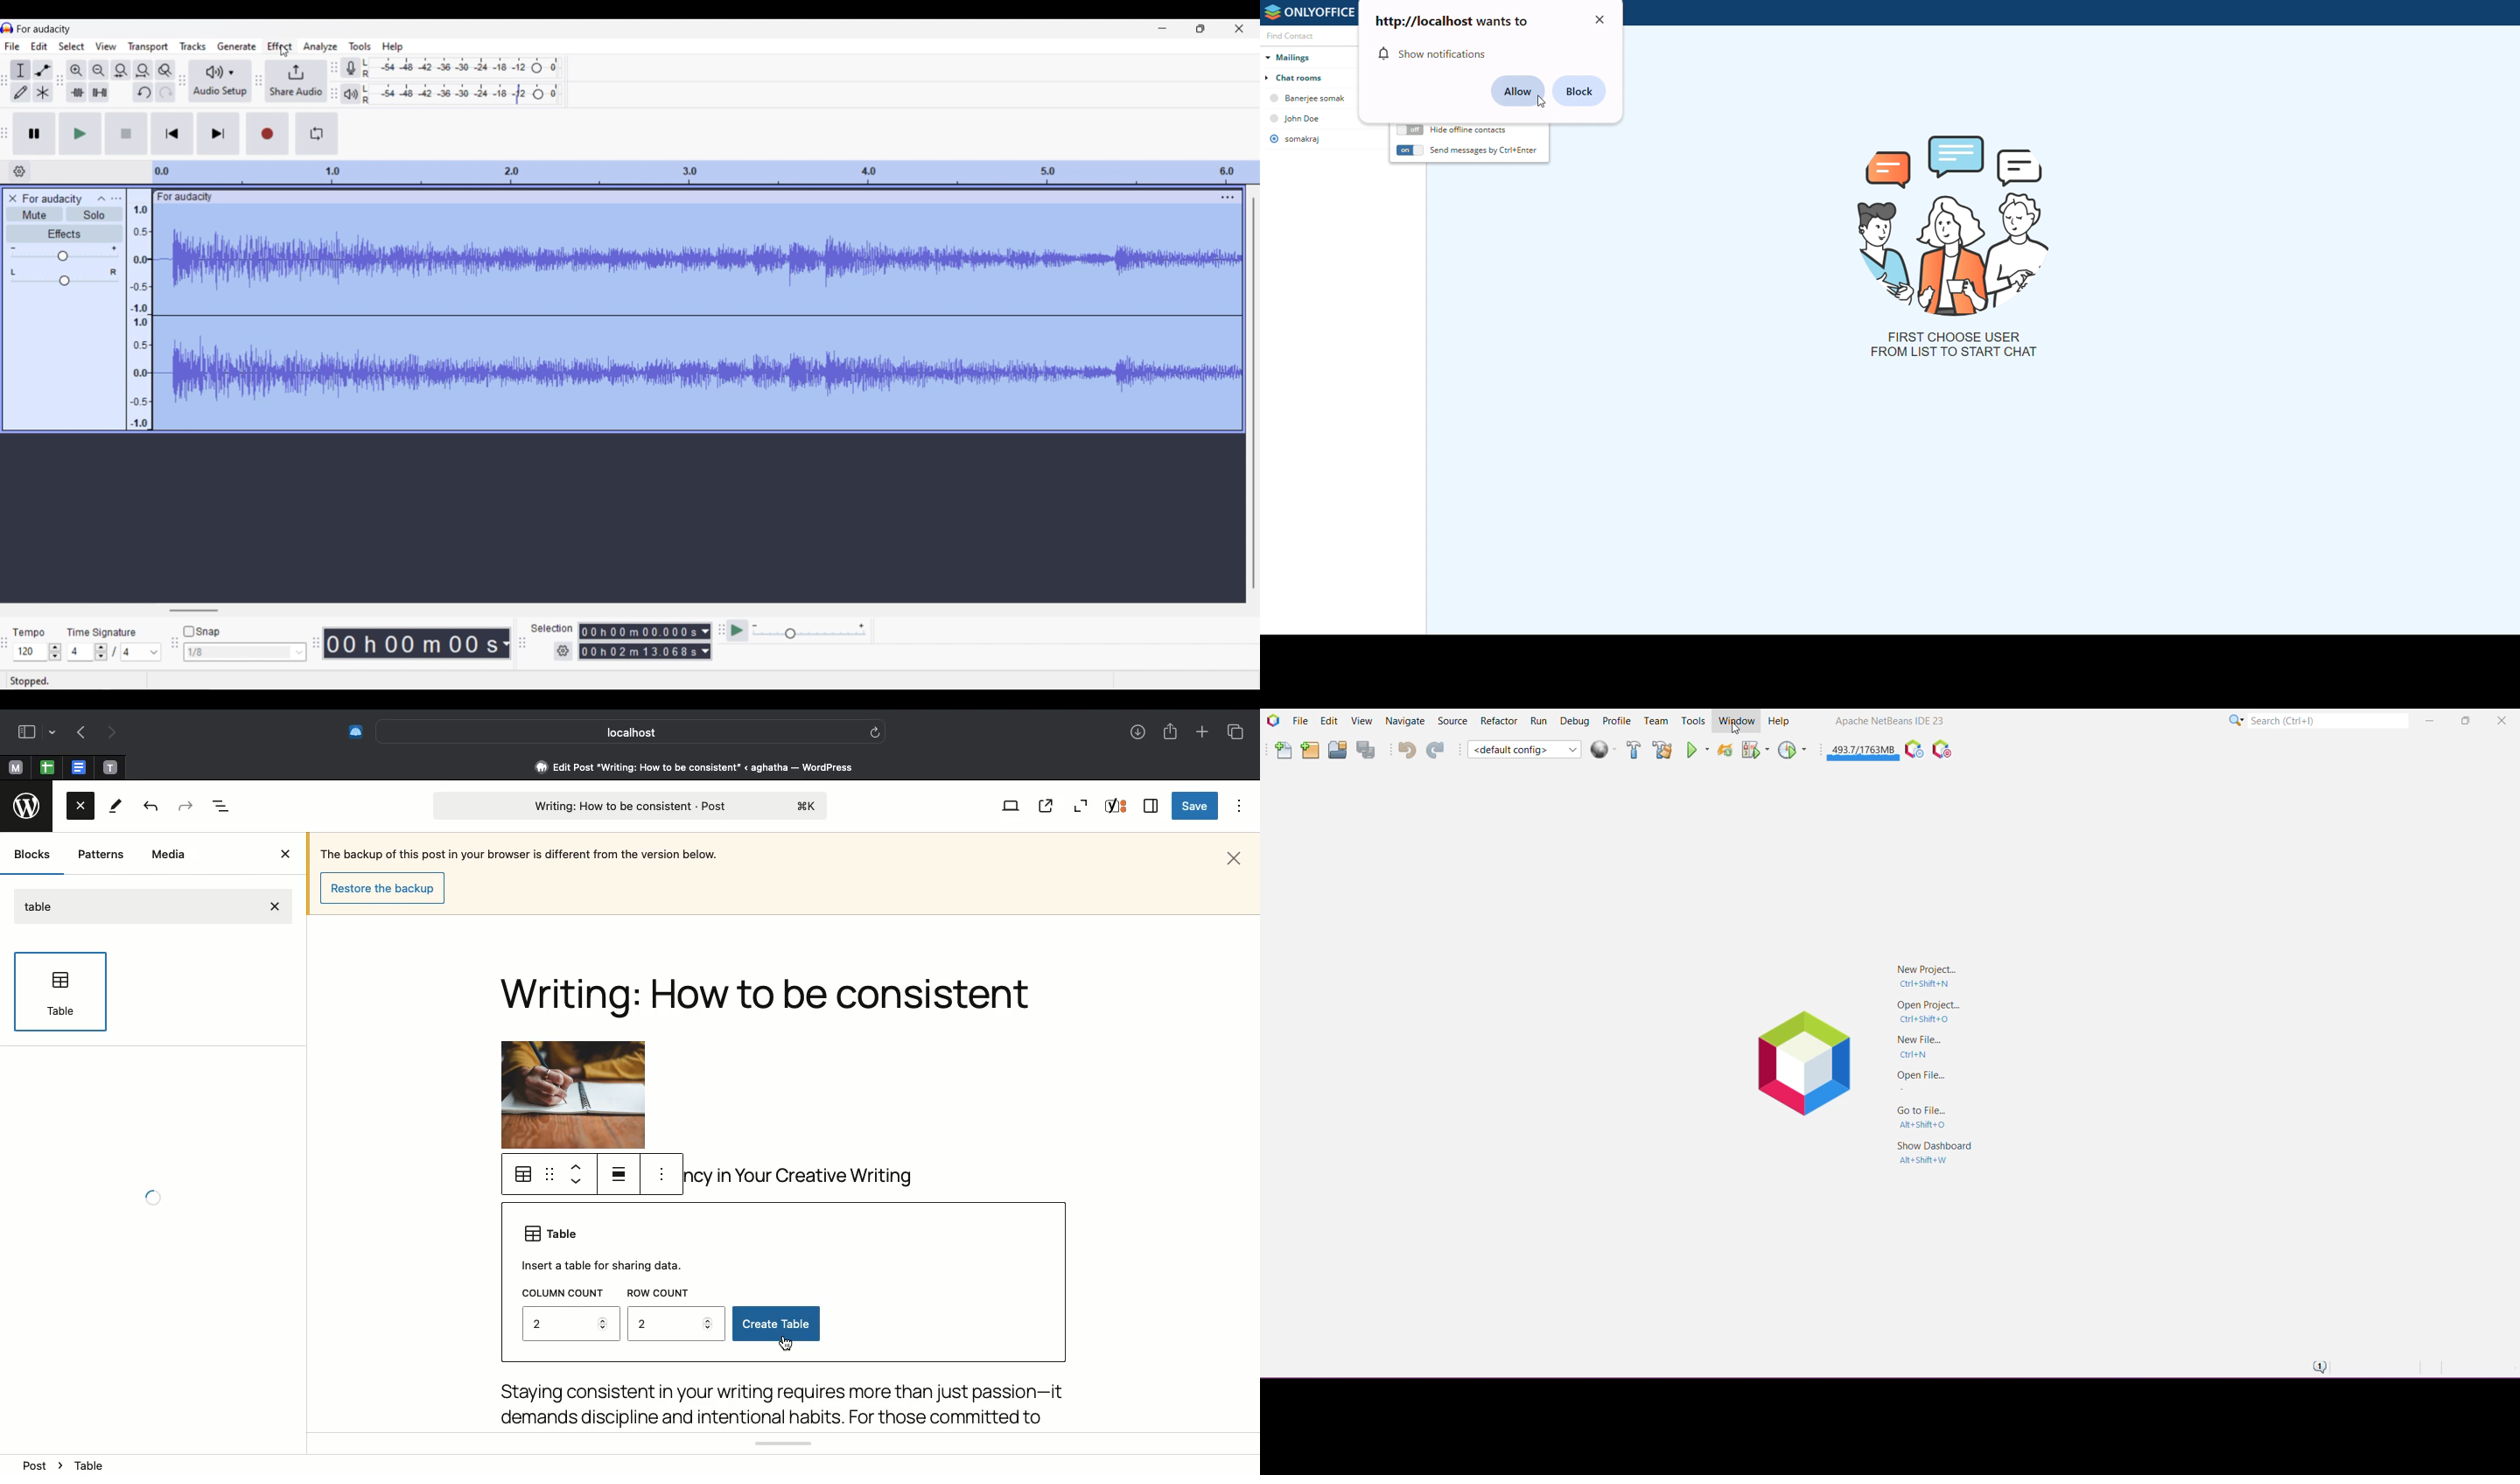 The width and height of the screenshot is (2520, 1484). I want to click on Zoom in, so click(77, 70).